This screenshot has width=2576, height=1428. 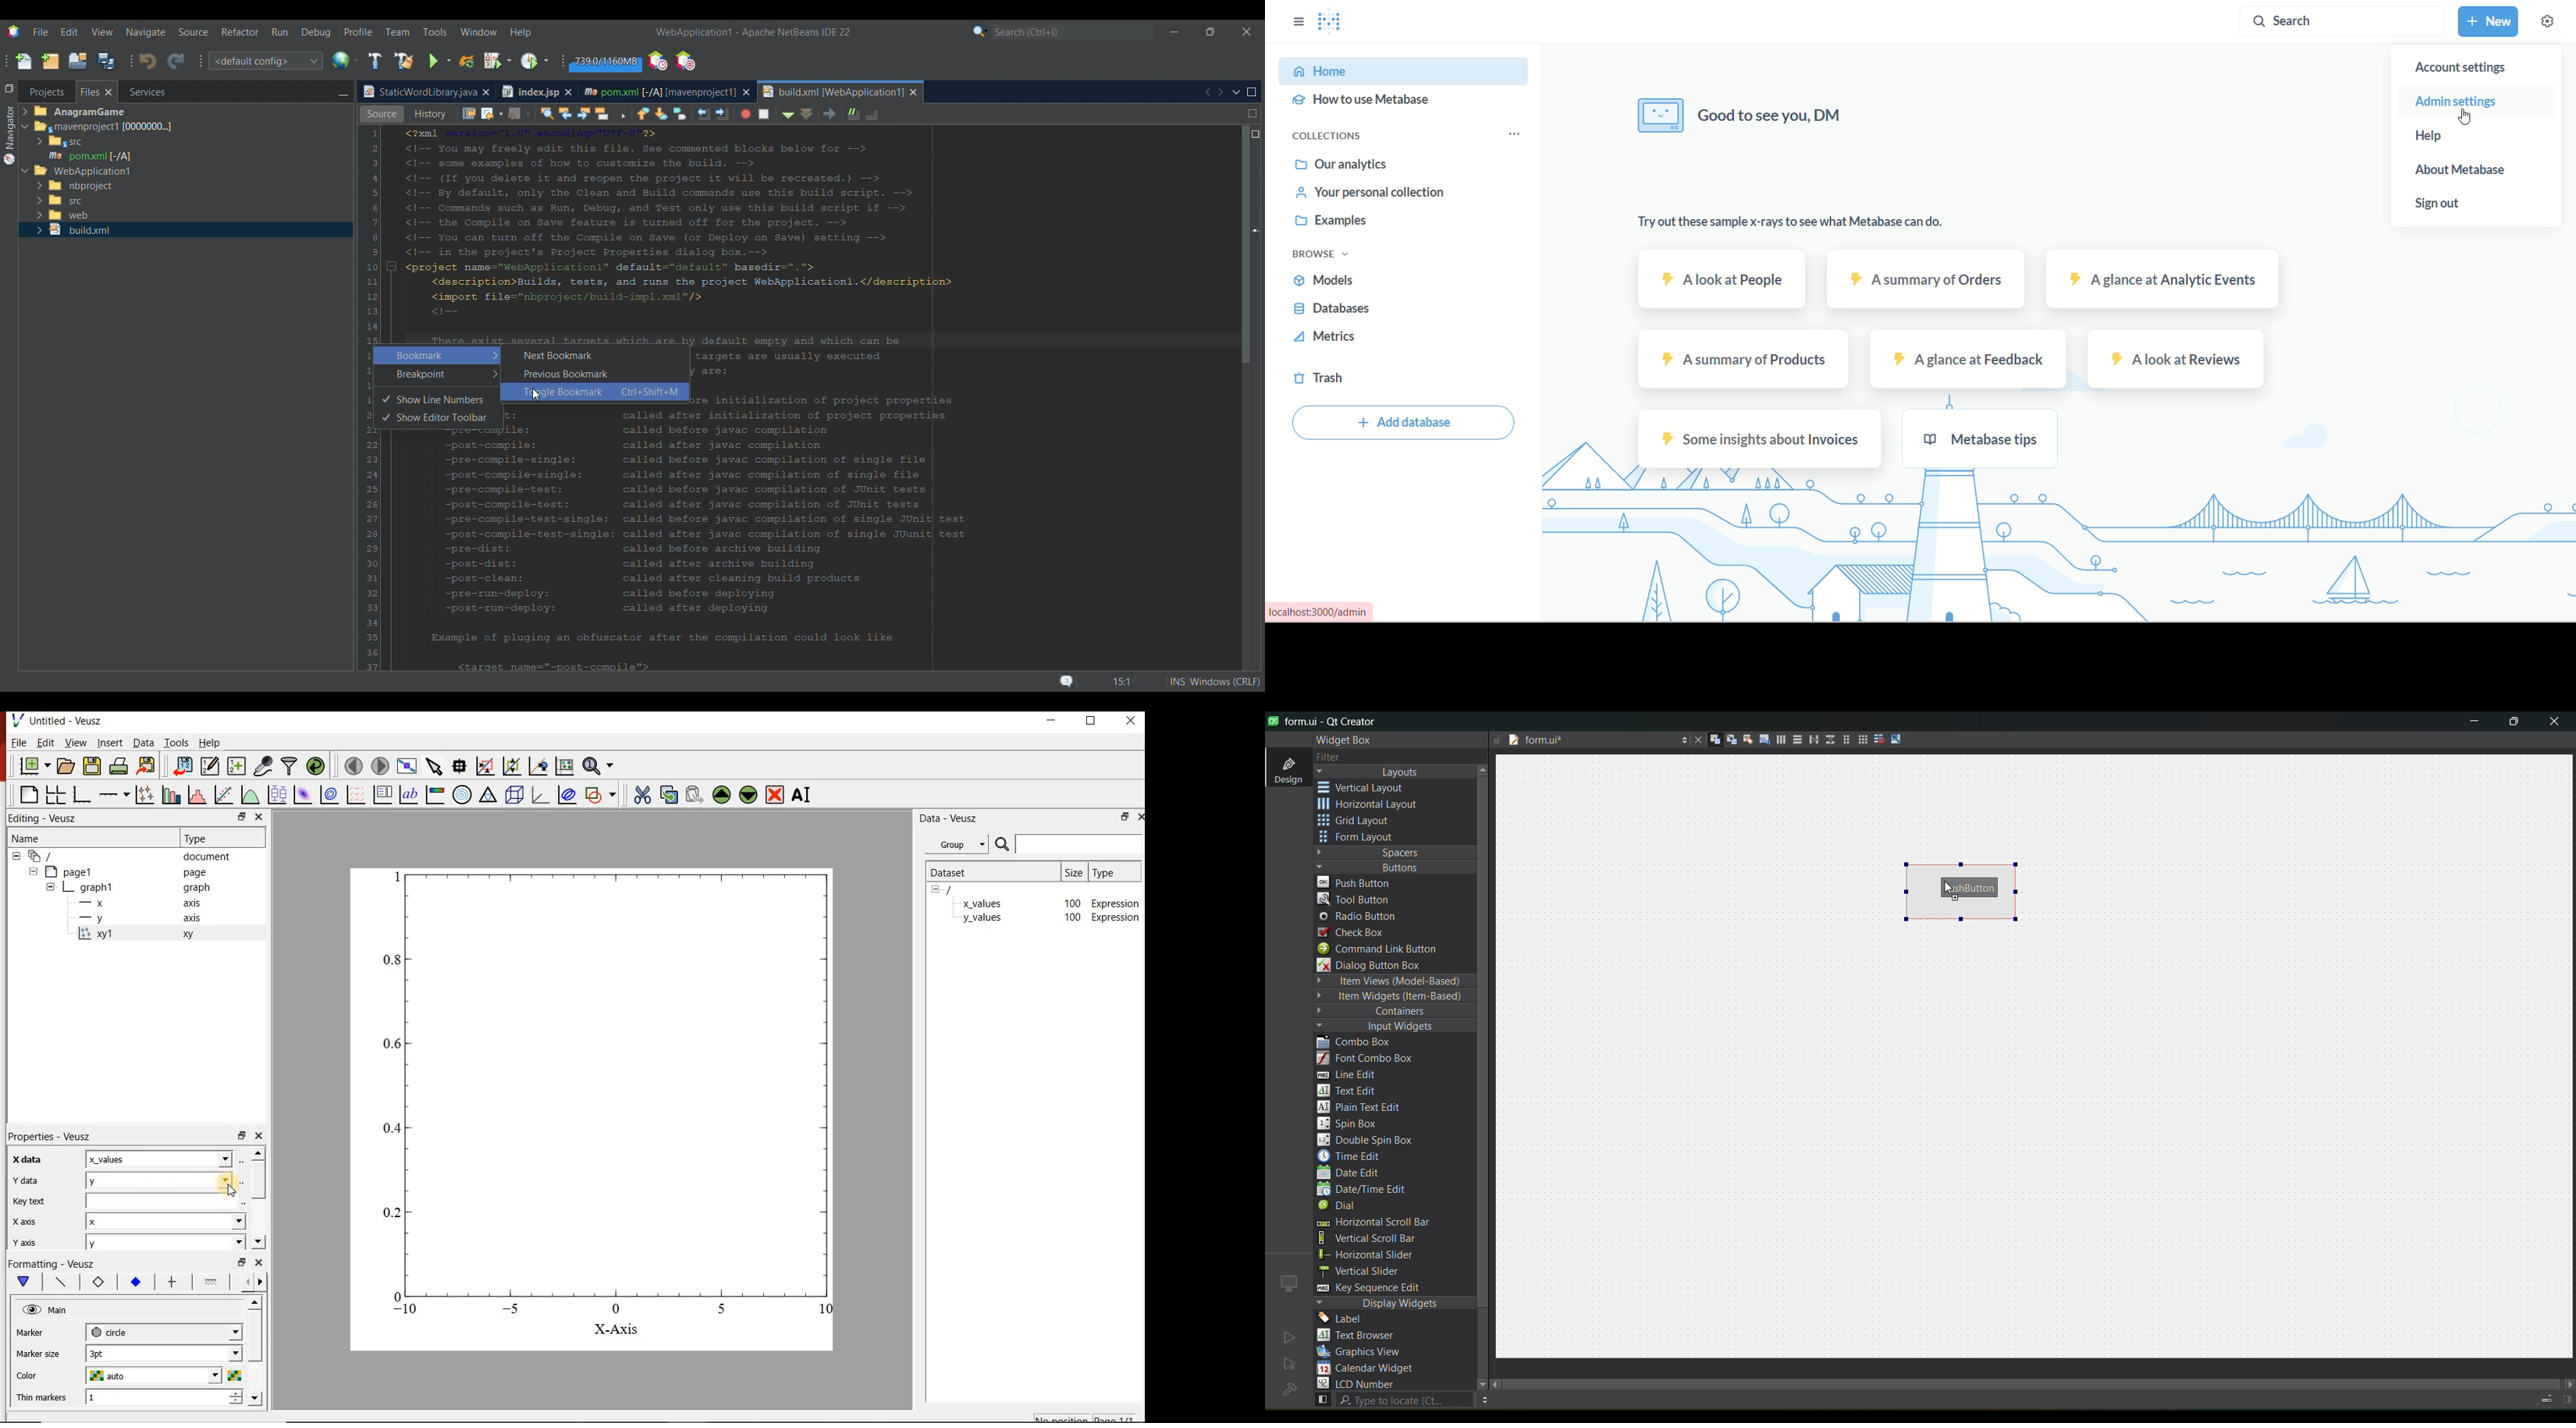 I want to click on orders, so click(x=1926, y=280).